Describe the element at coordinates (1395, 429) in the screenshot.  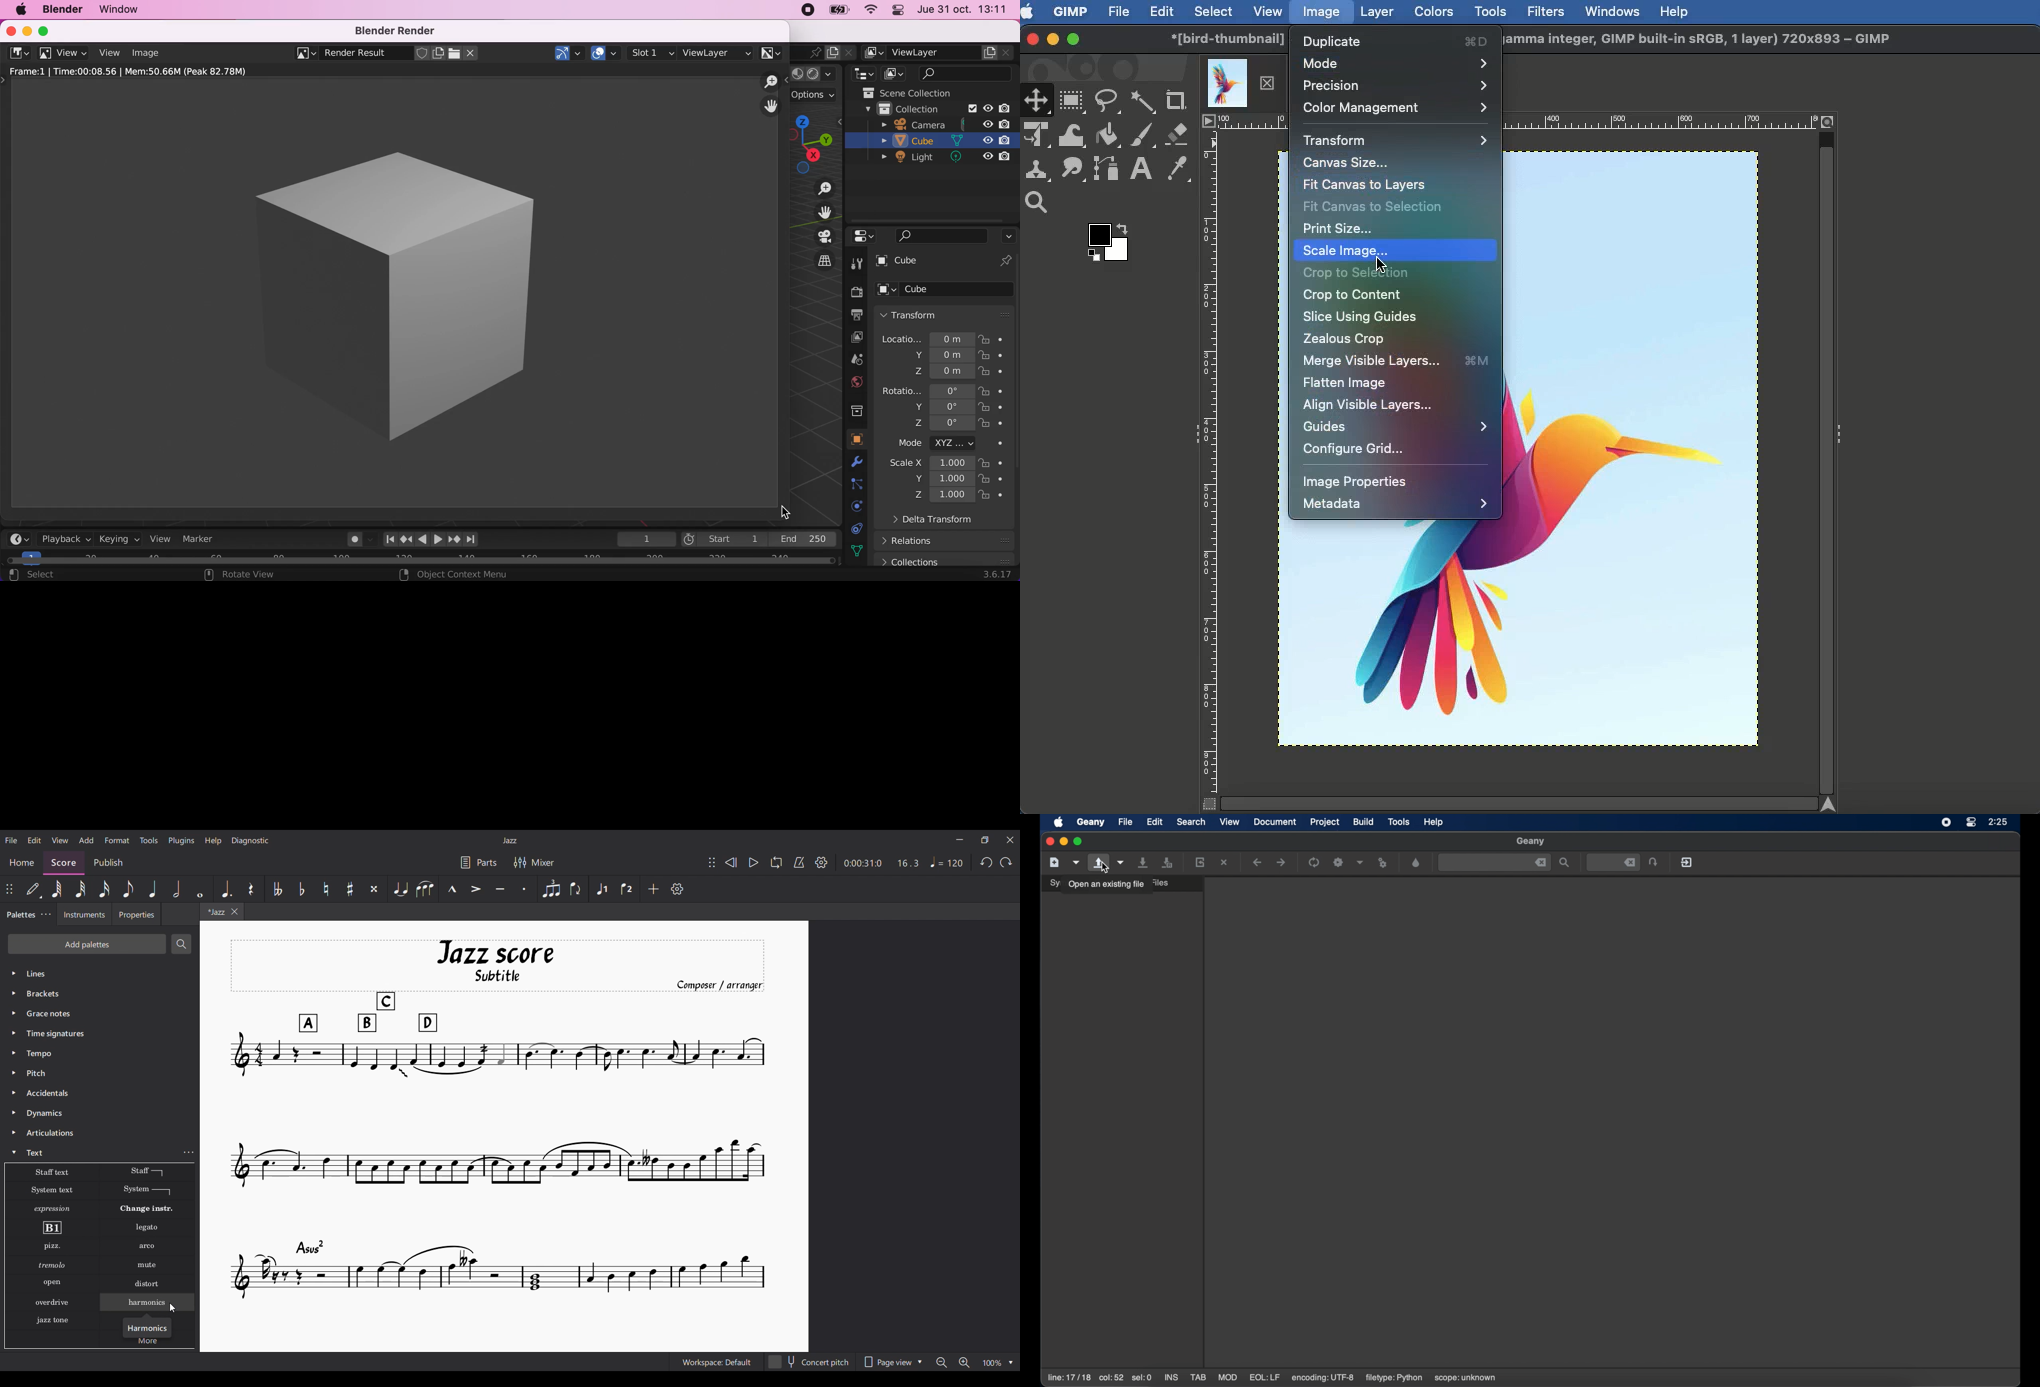
I see `Guides` at that location.